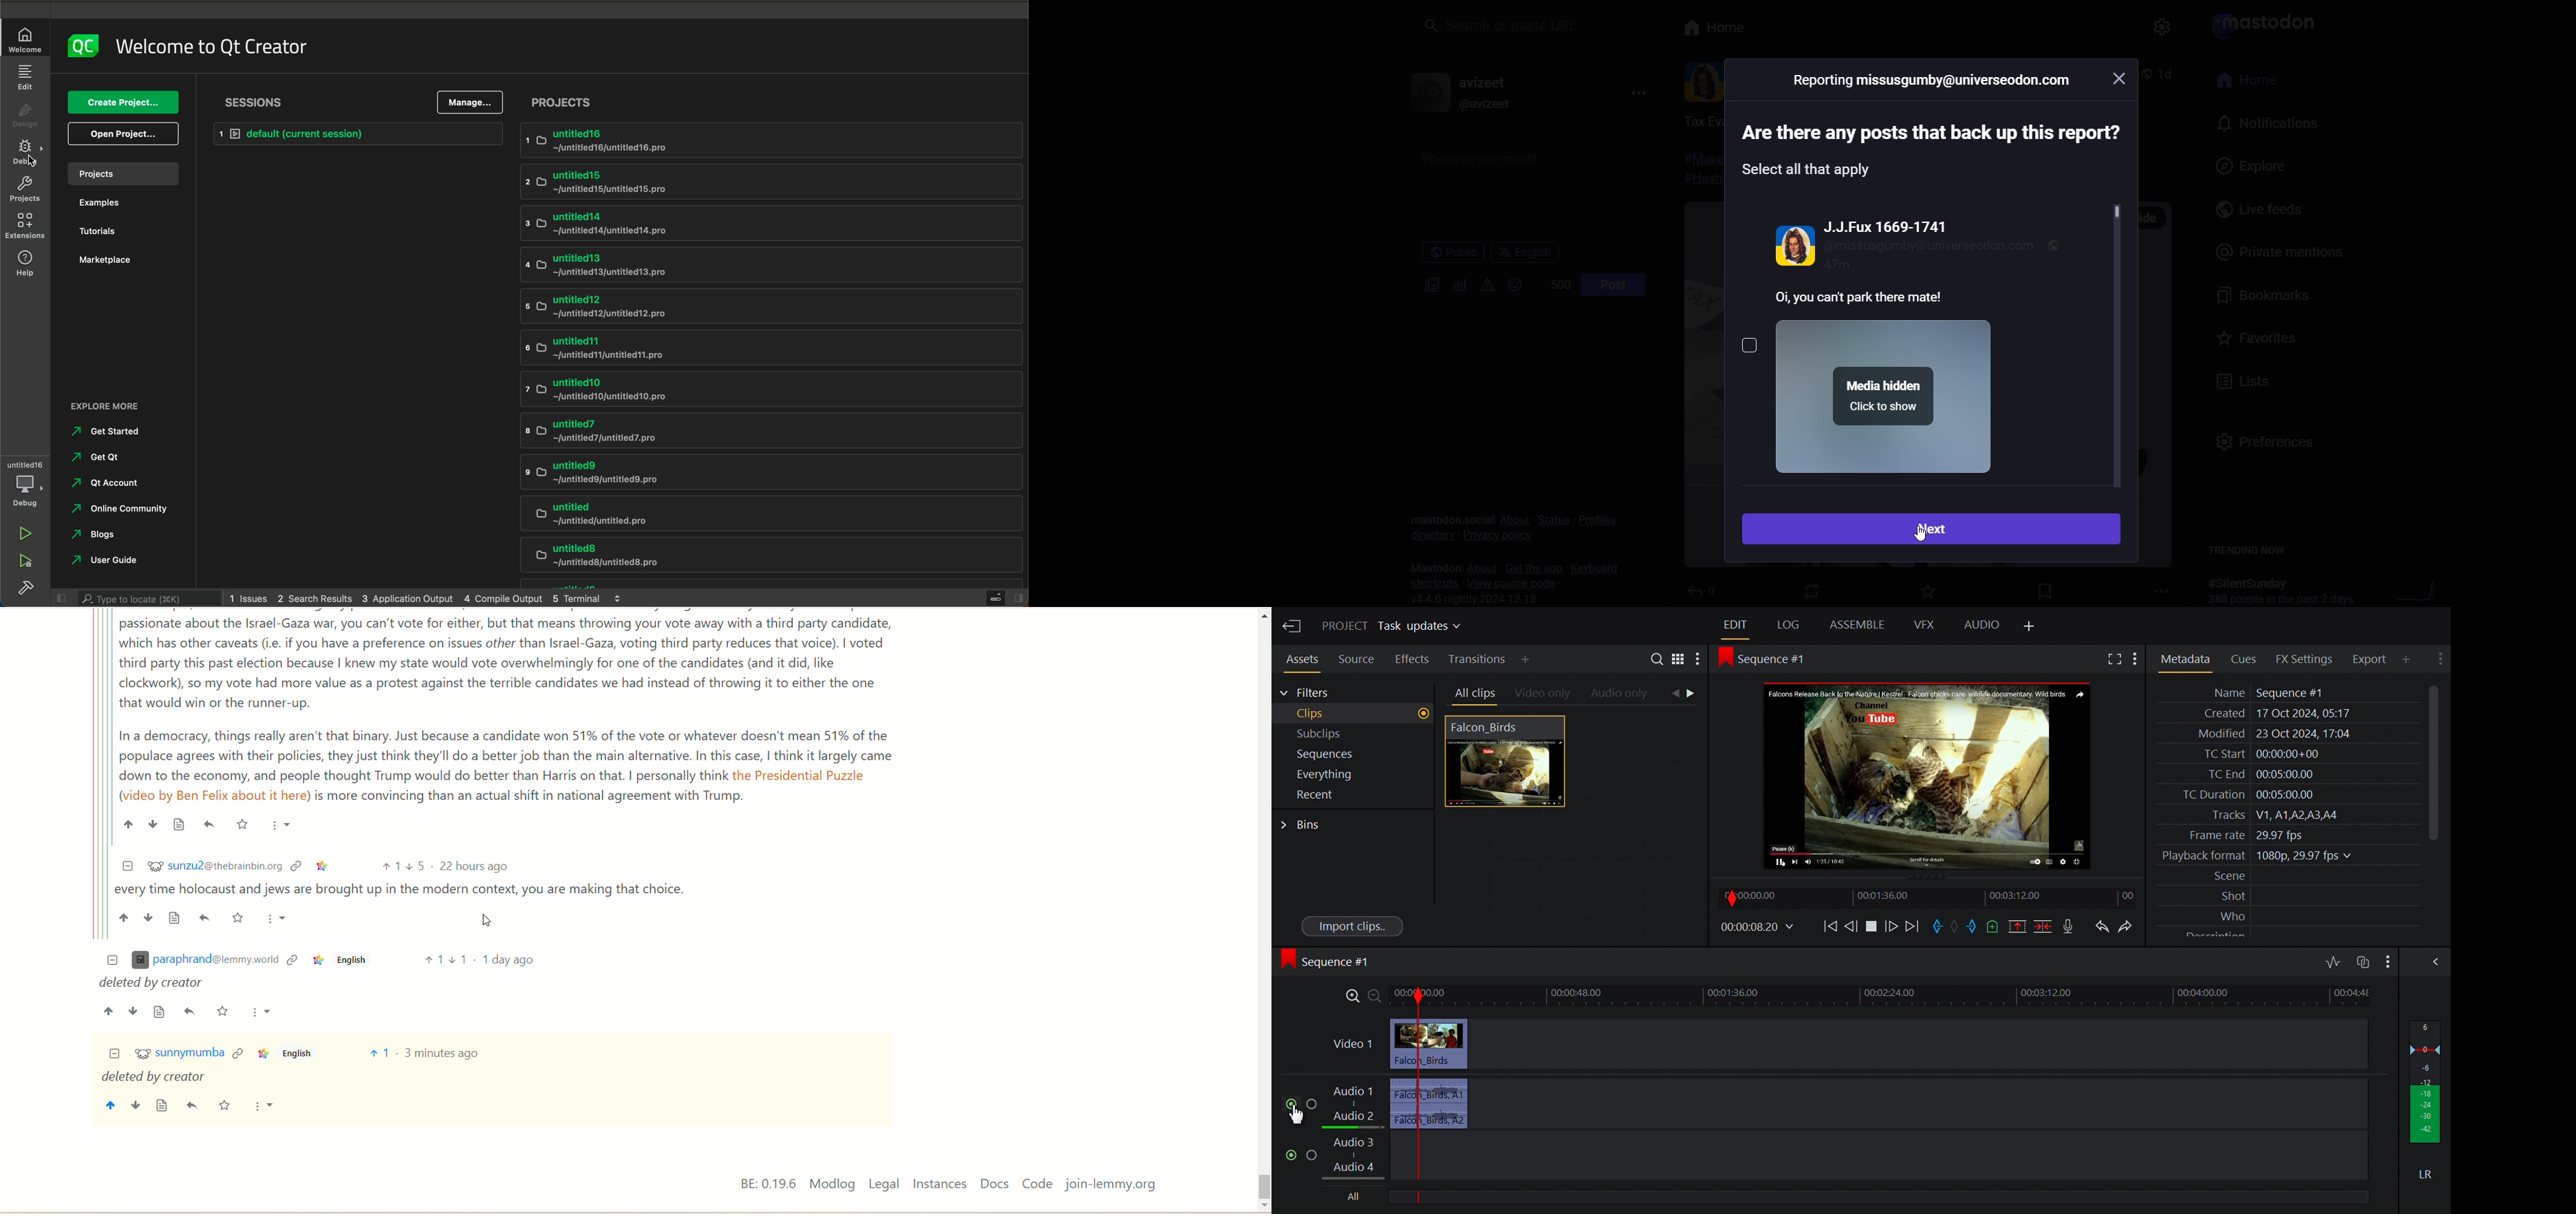 The image size is (2576, 1232). What do you see at coordinates (297, 866) in the screenshot?
I see `Link` at bounding box center [297, 866].